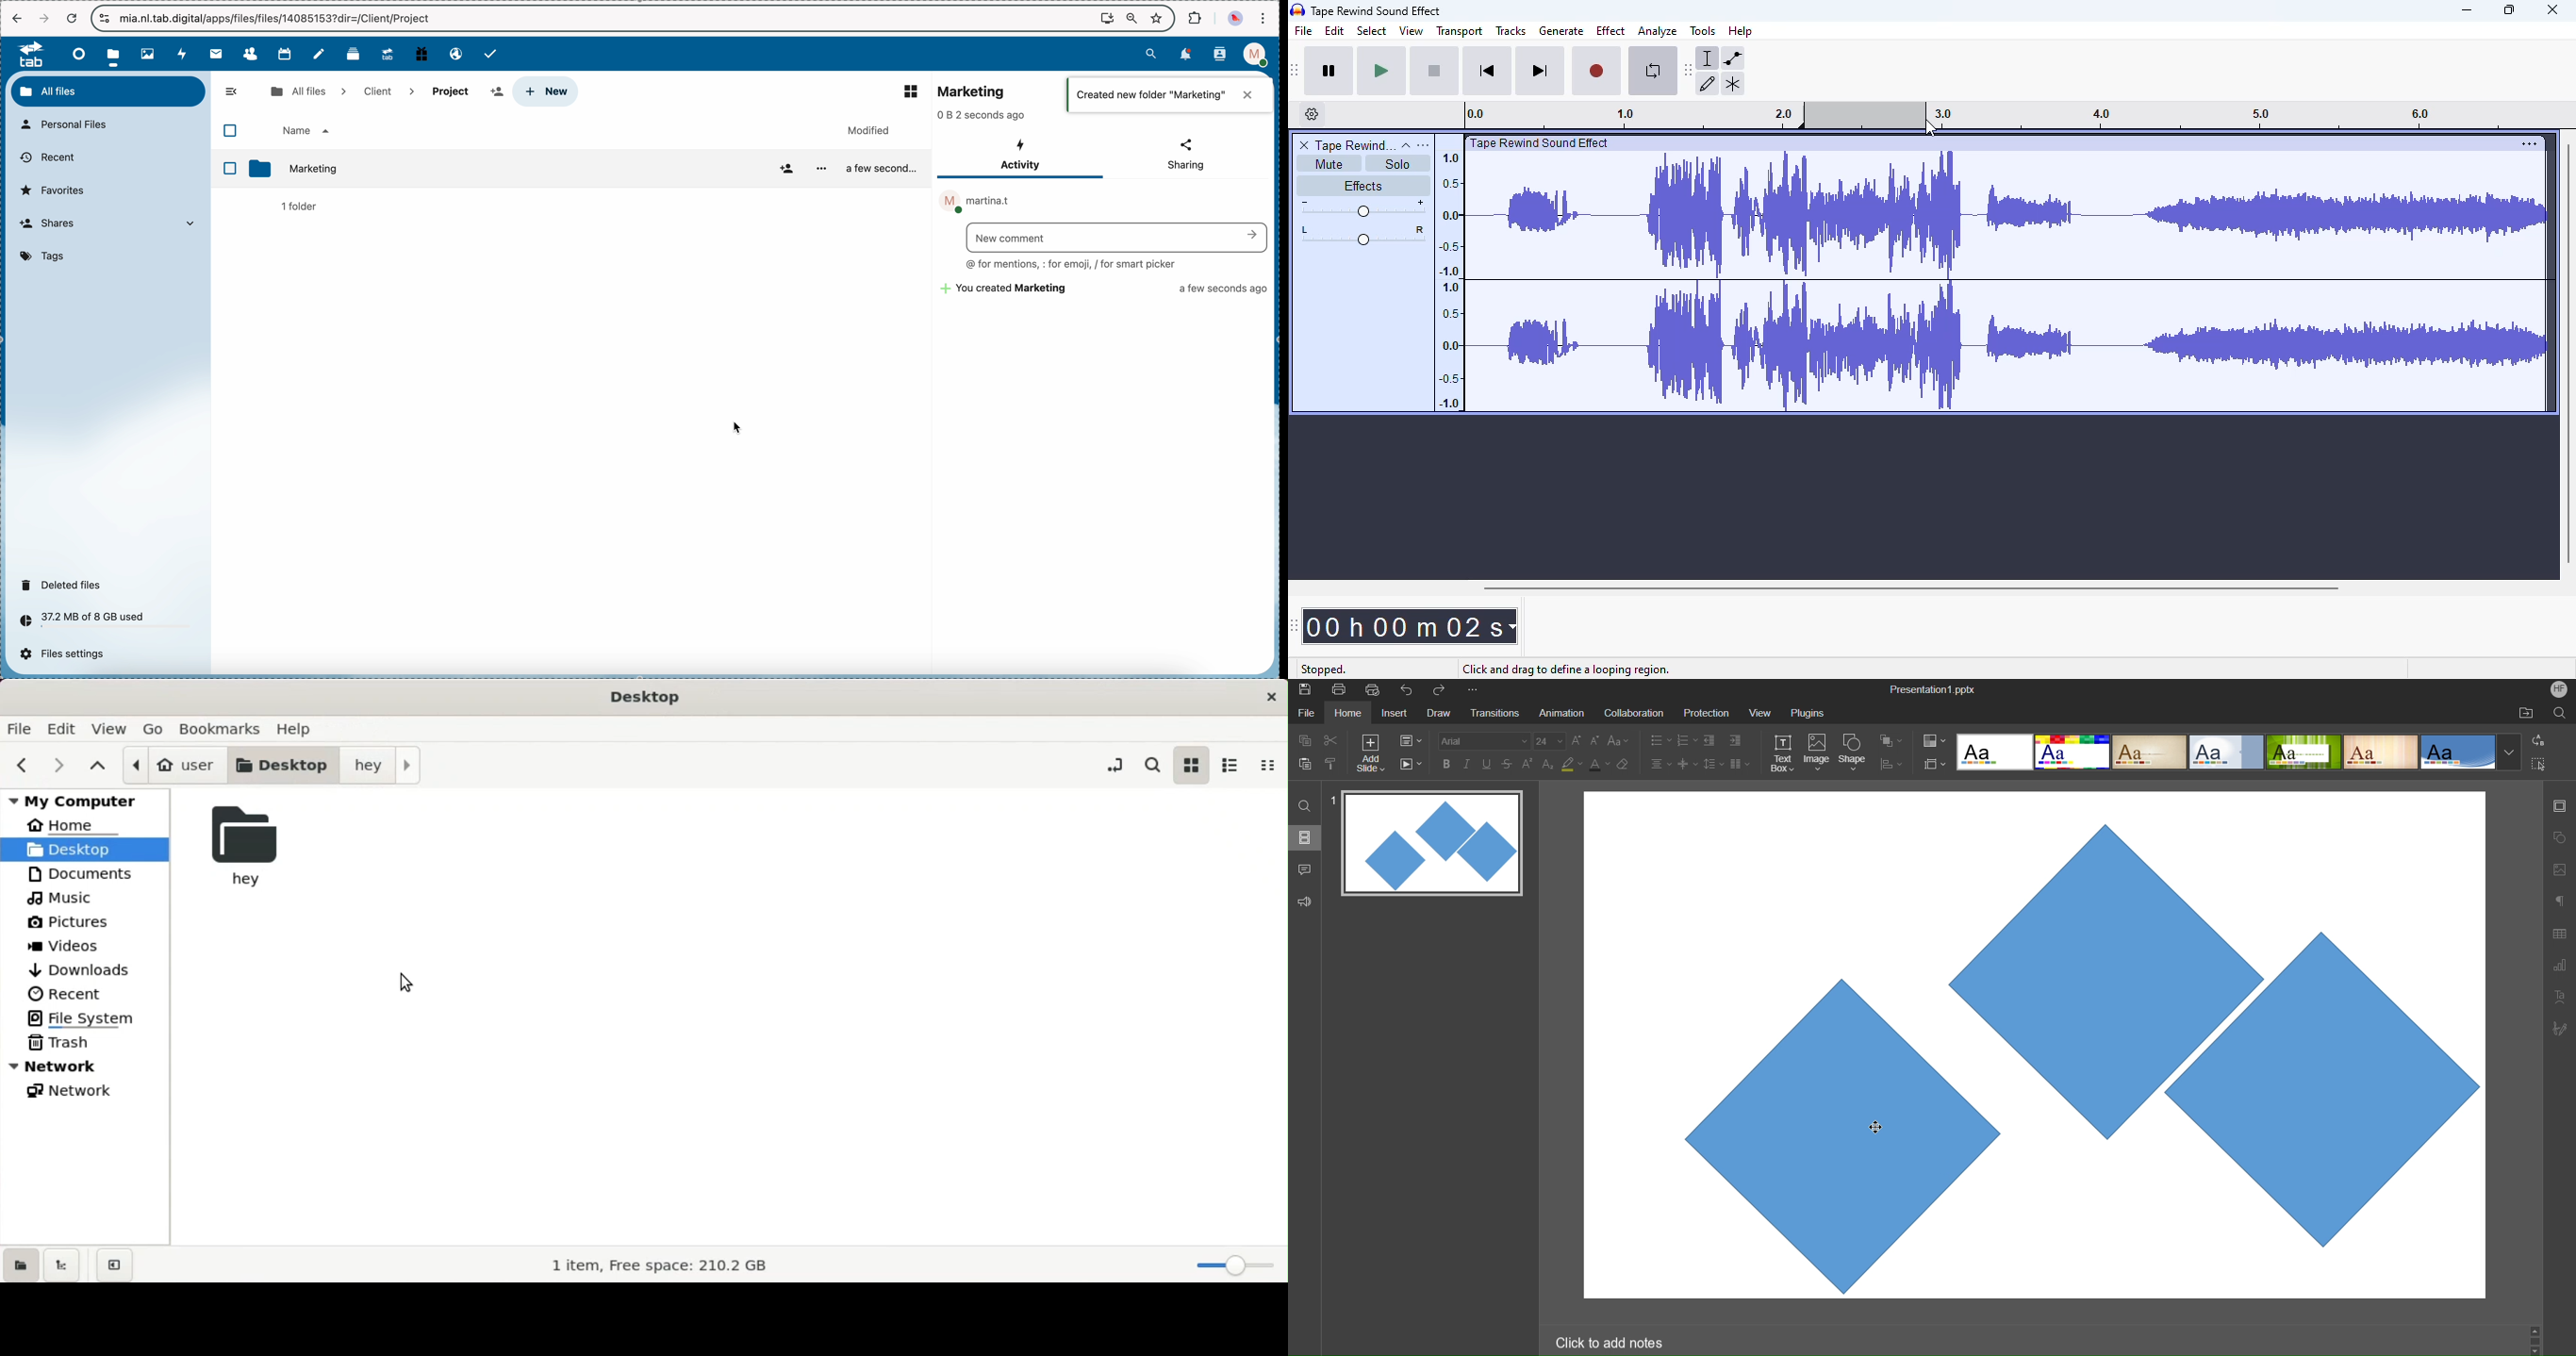  Describe the element at coordinates (1412, 31) in the screenshot. I see `view` at that location.